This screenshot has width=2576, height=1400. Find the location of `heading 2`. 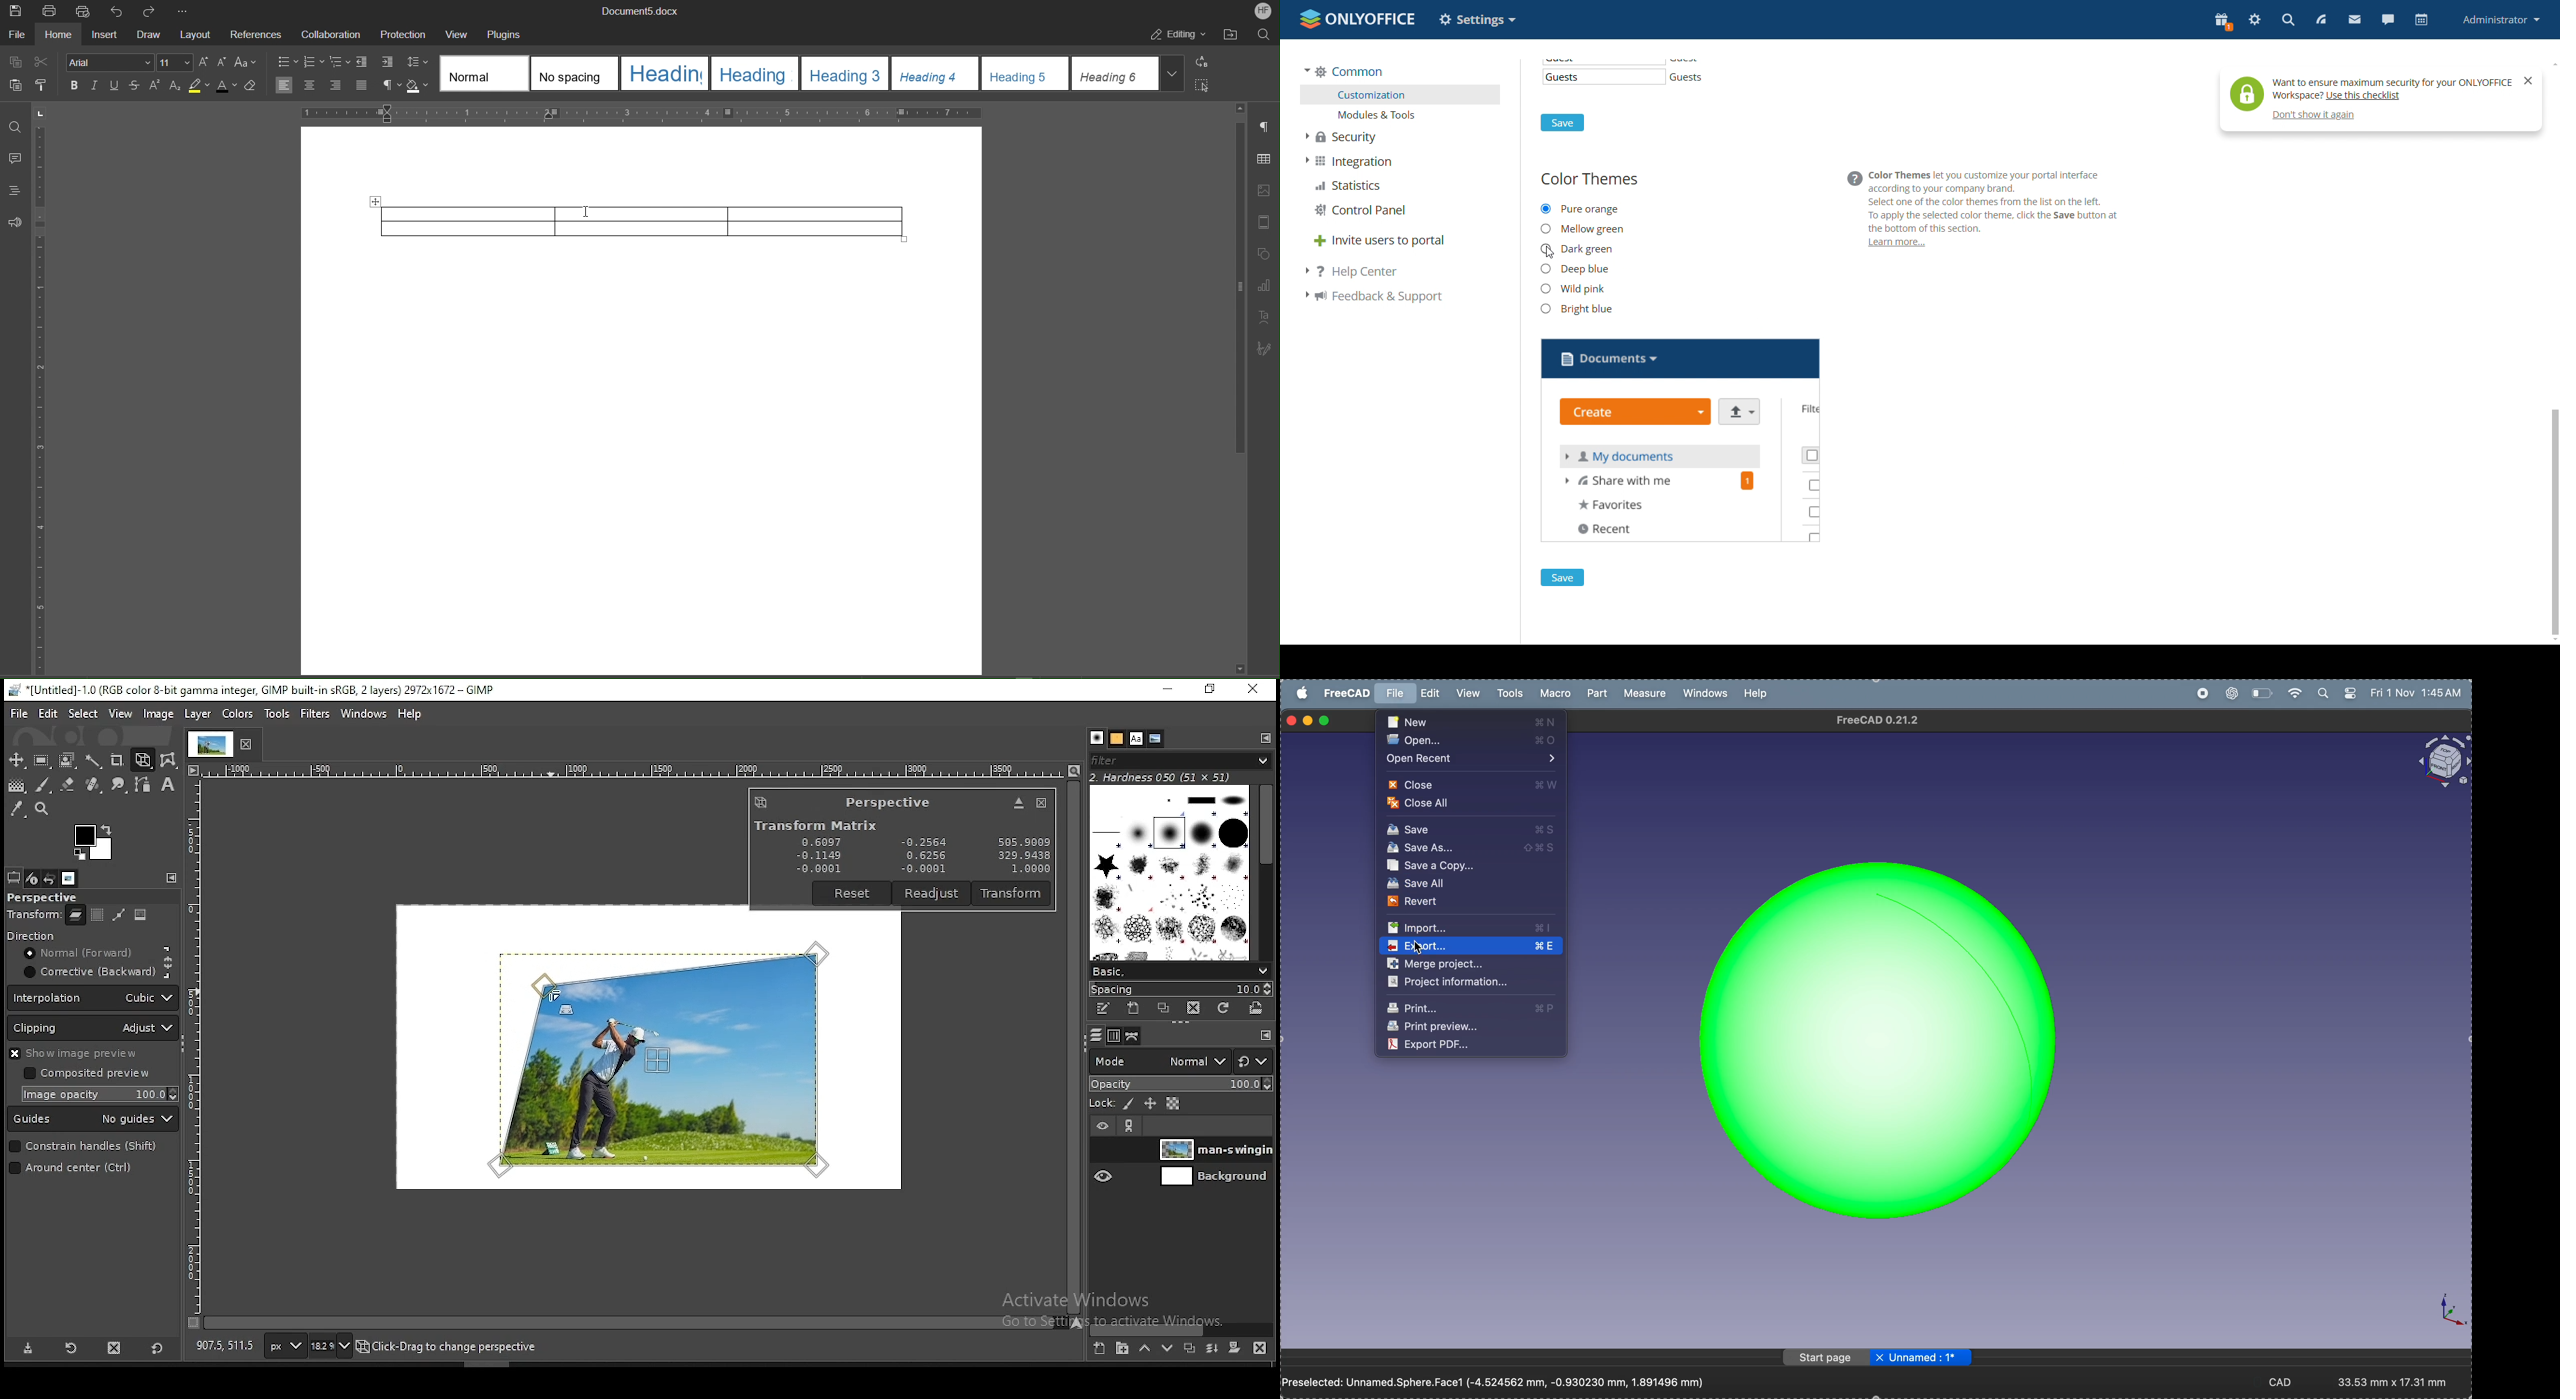

heading 2 is located at coordinates (757, 74).